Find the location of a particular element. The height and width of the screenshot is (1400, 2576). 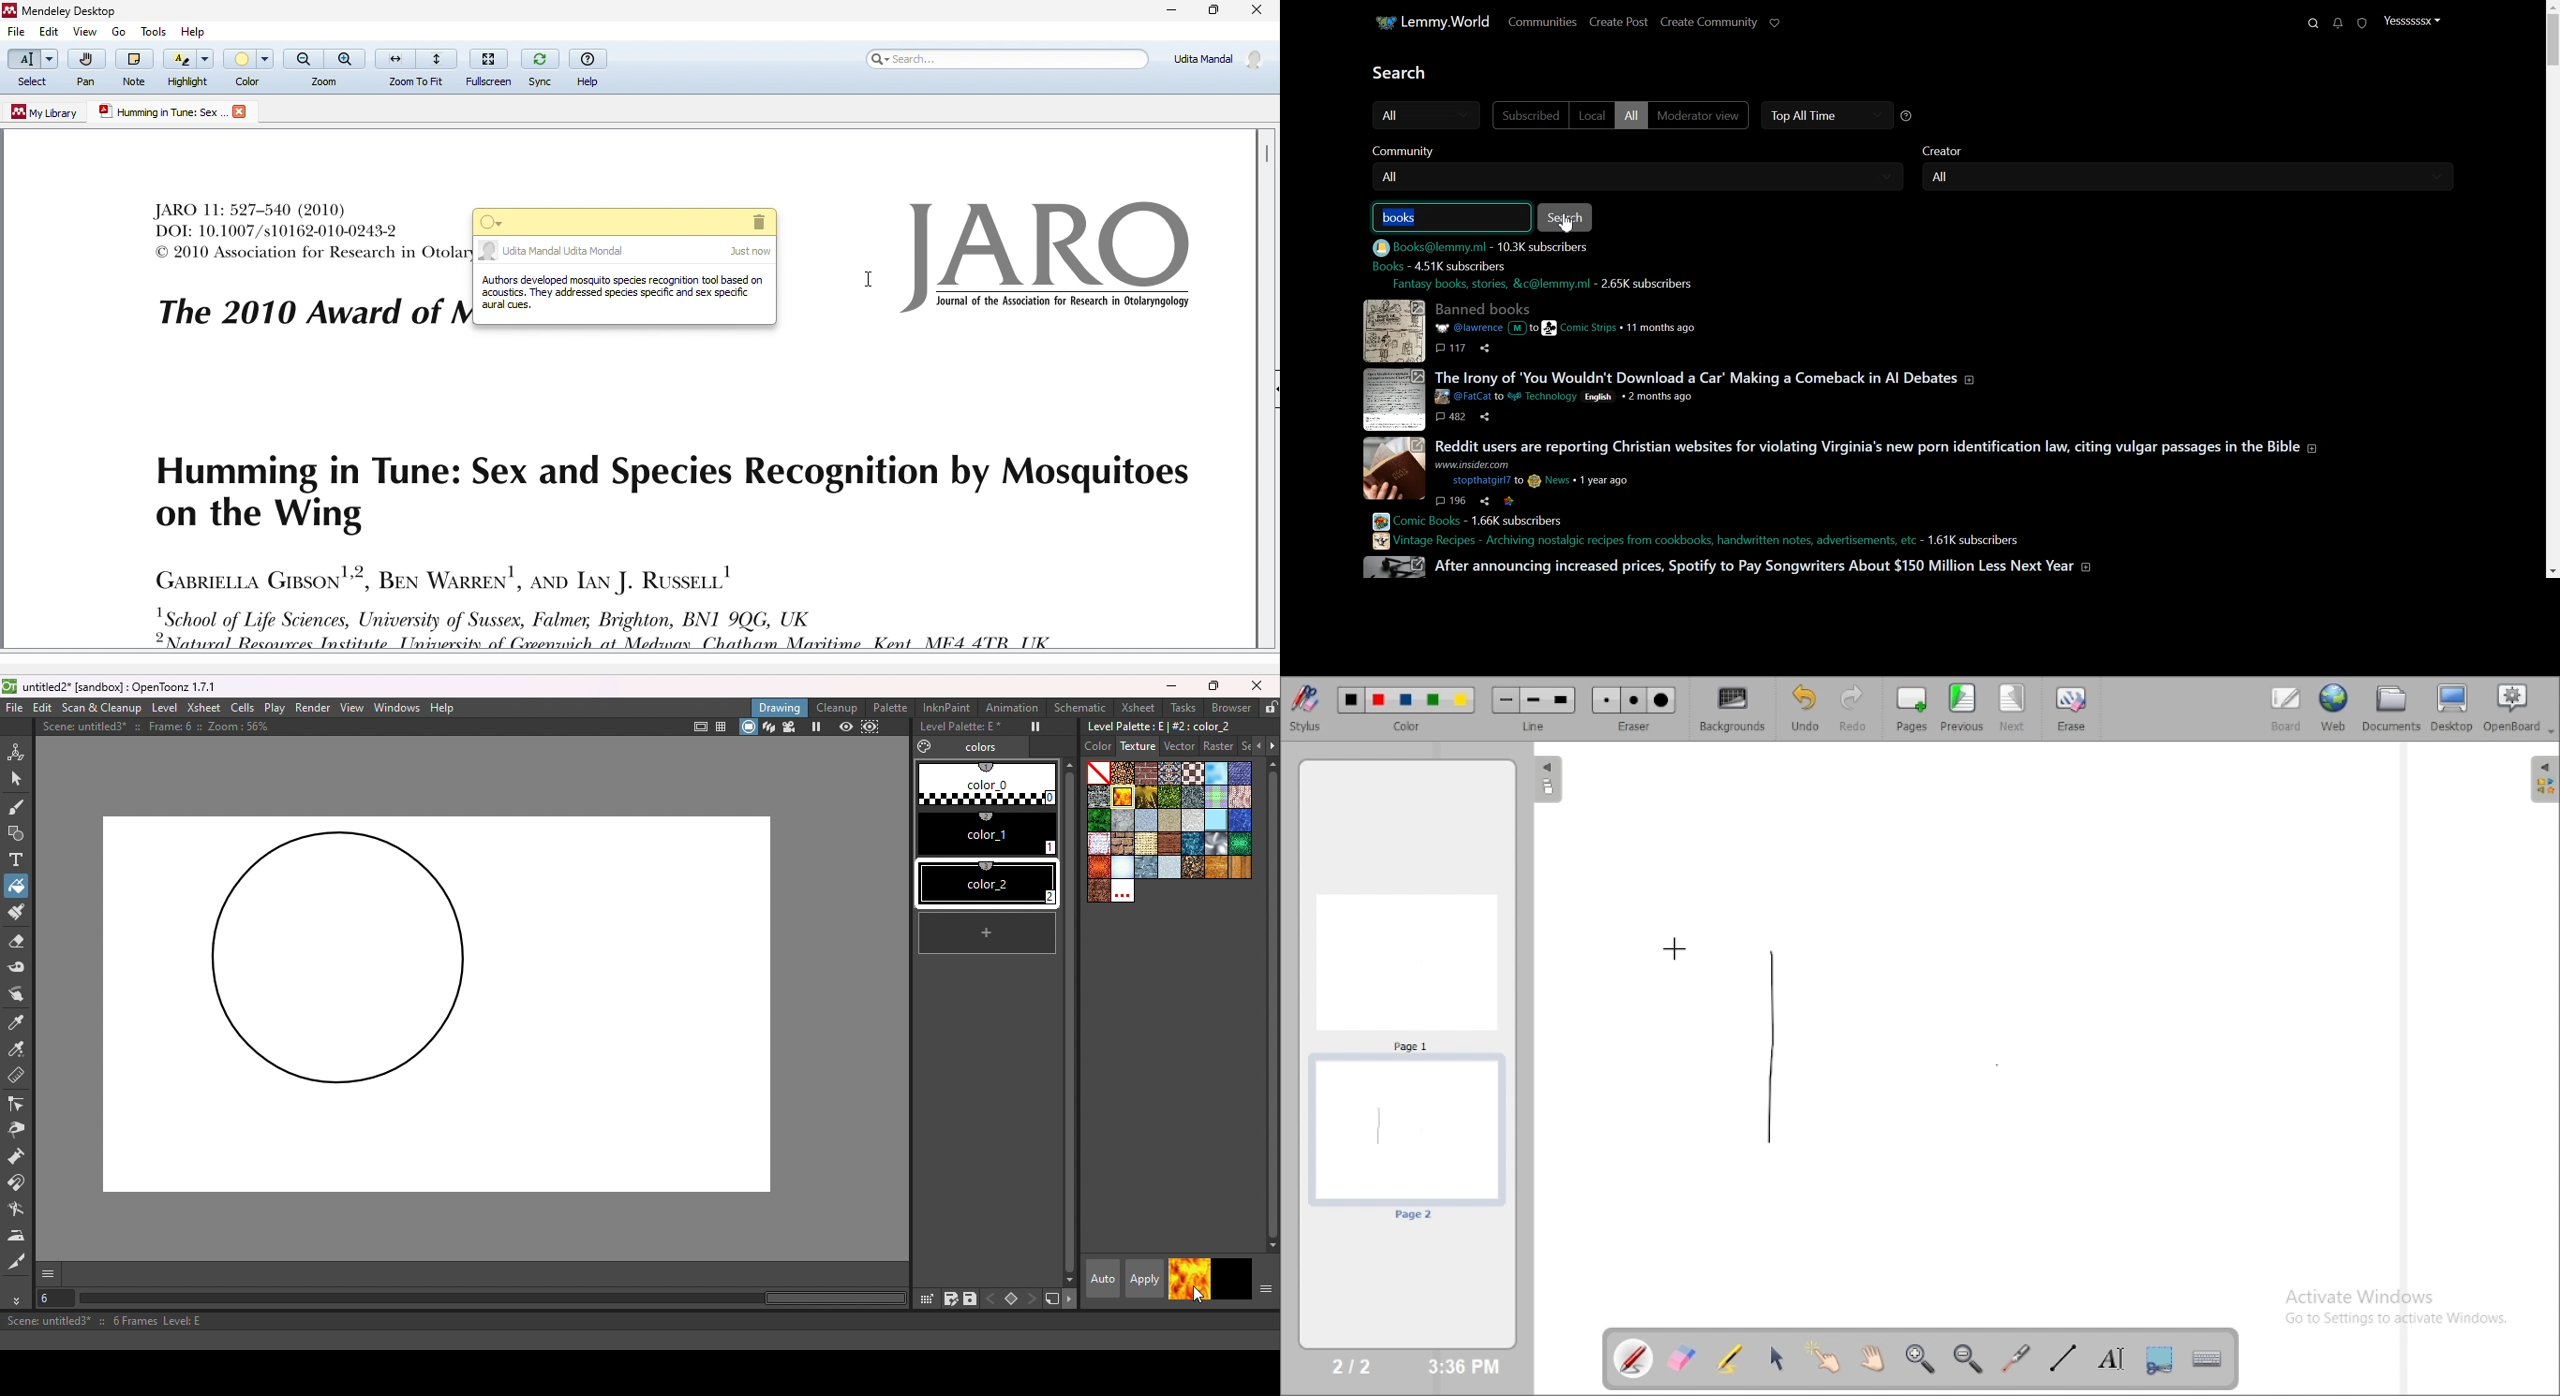

3D view is located at coordinates (768, 727).